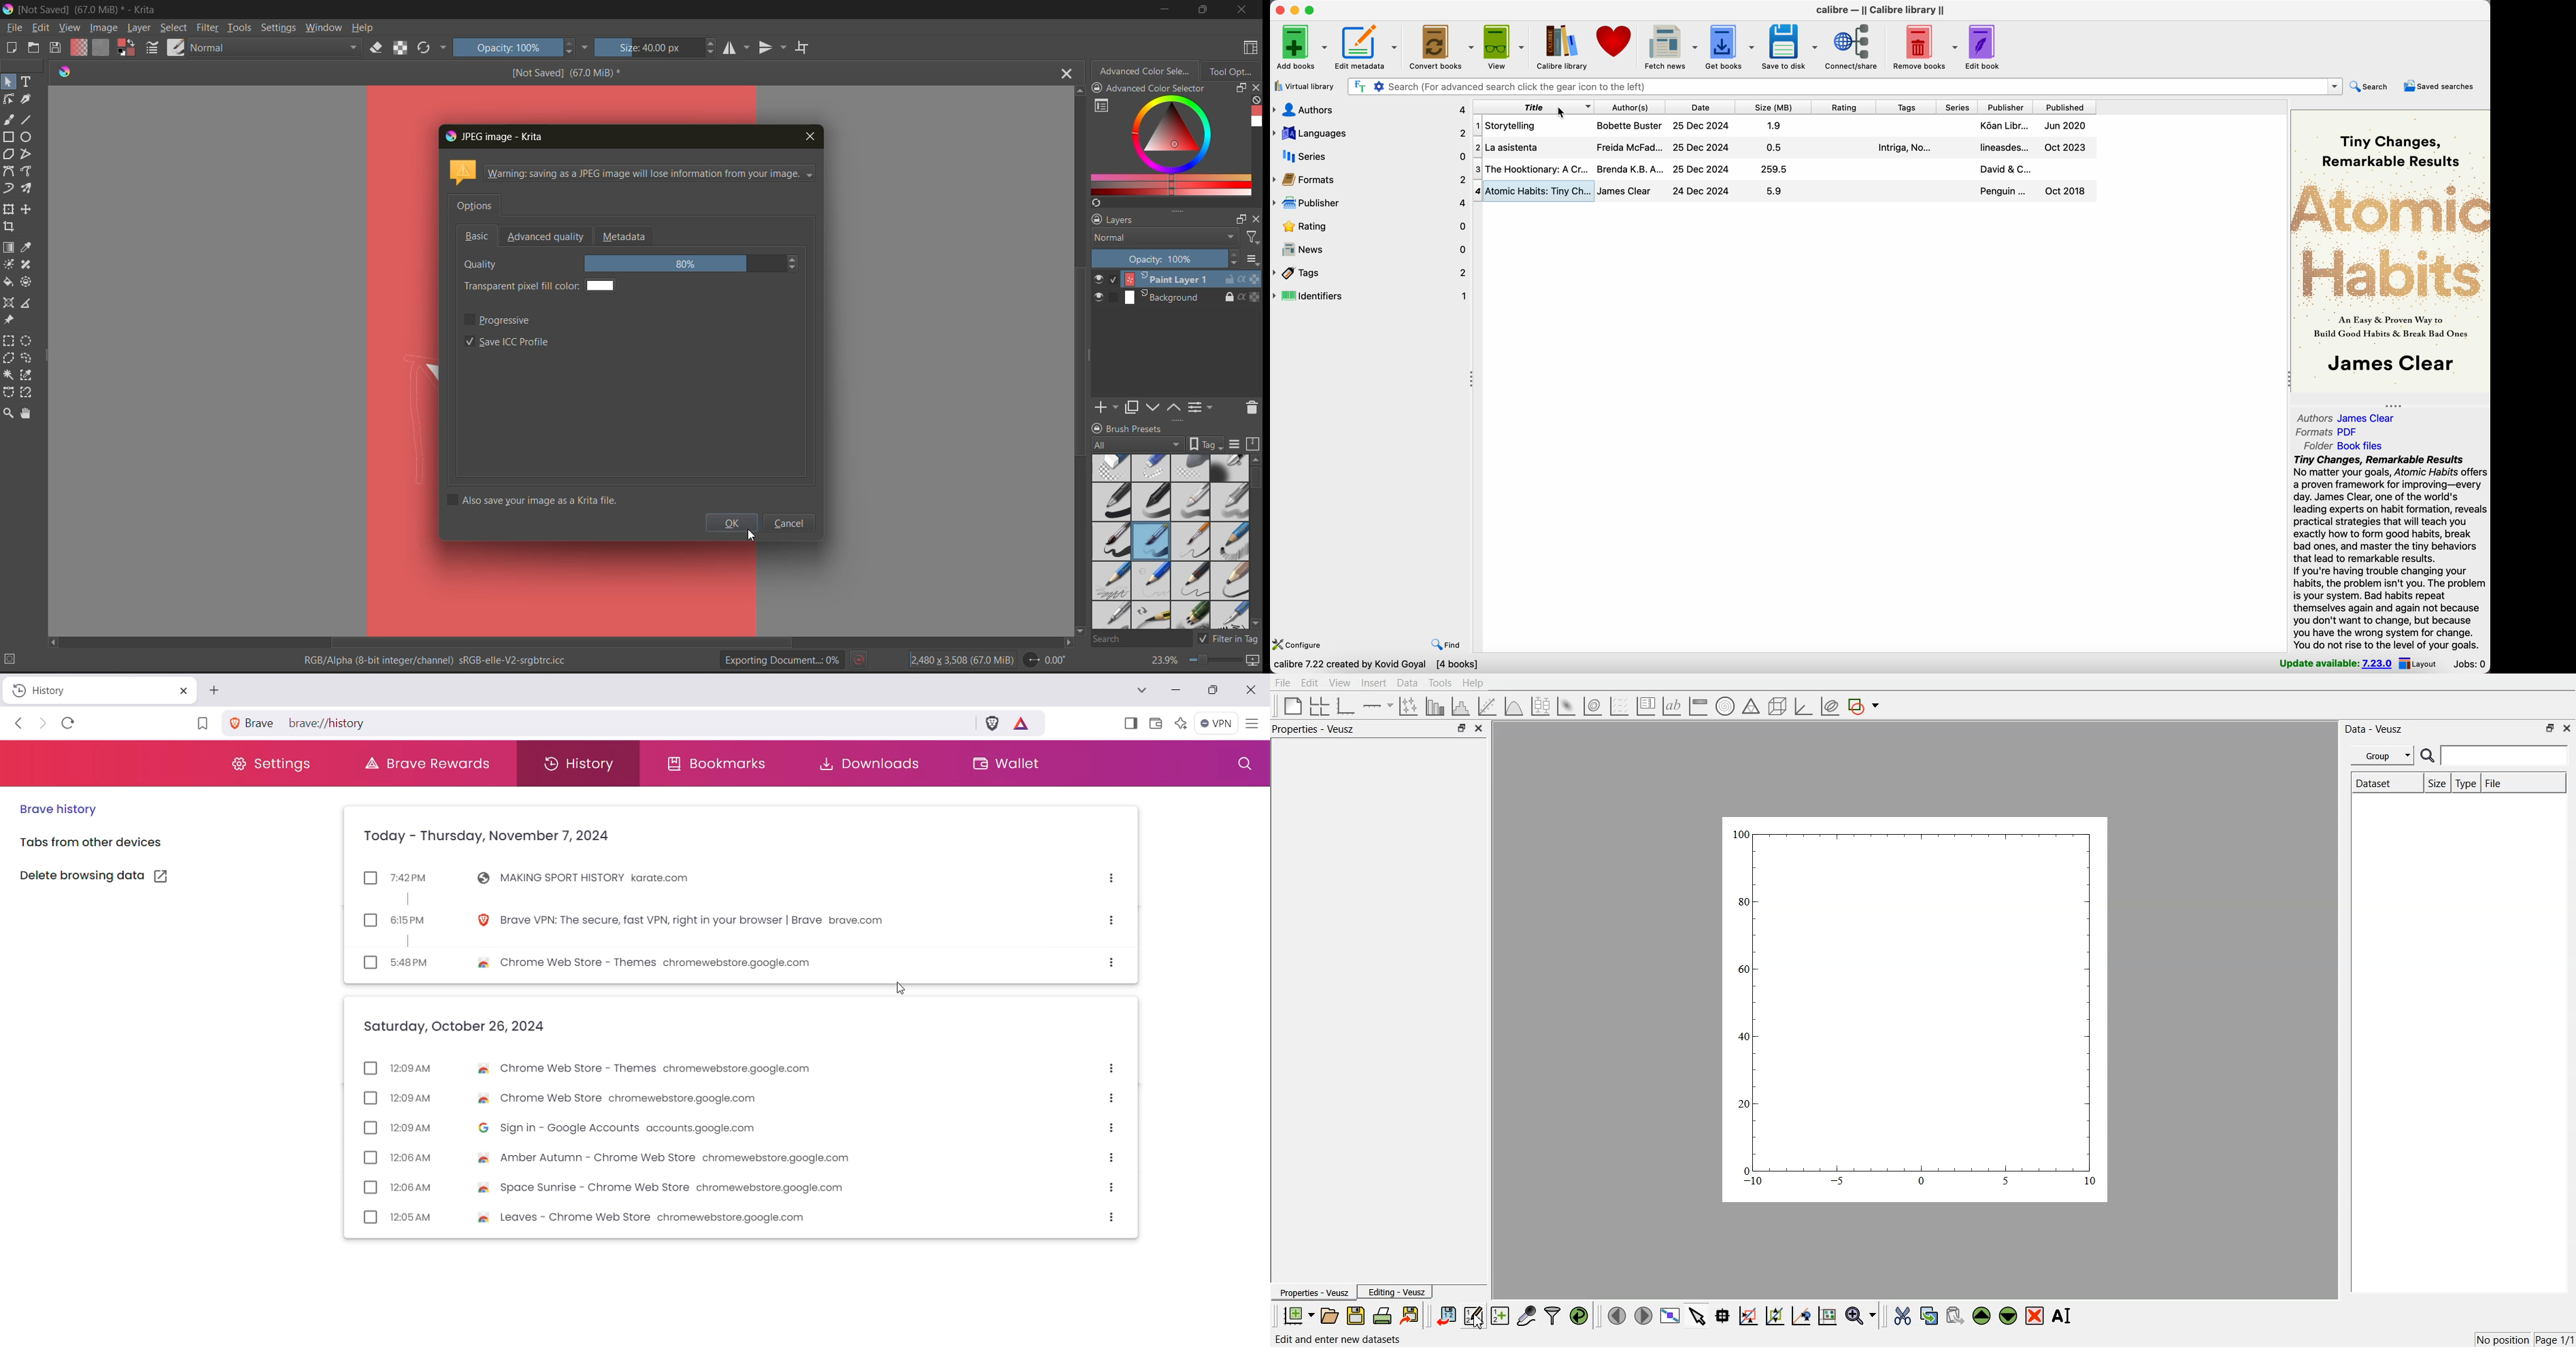 Image resolution: width=2576 pixels, height=1372 pixels. What do you see at coordinates (543, 286) in the screenshot?
I see `transparent pixel fill color` at bounding box center [543, 286].